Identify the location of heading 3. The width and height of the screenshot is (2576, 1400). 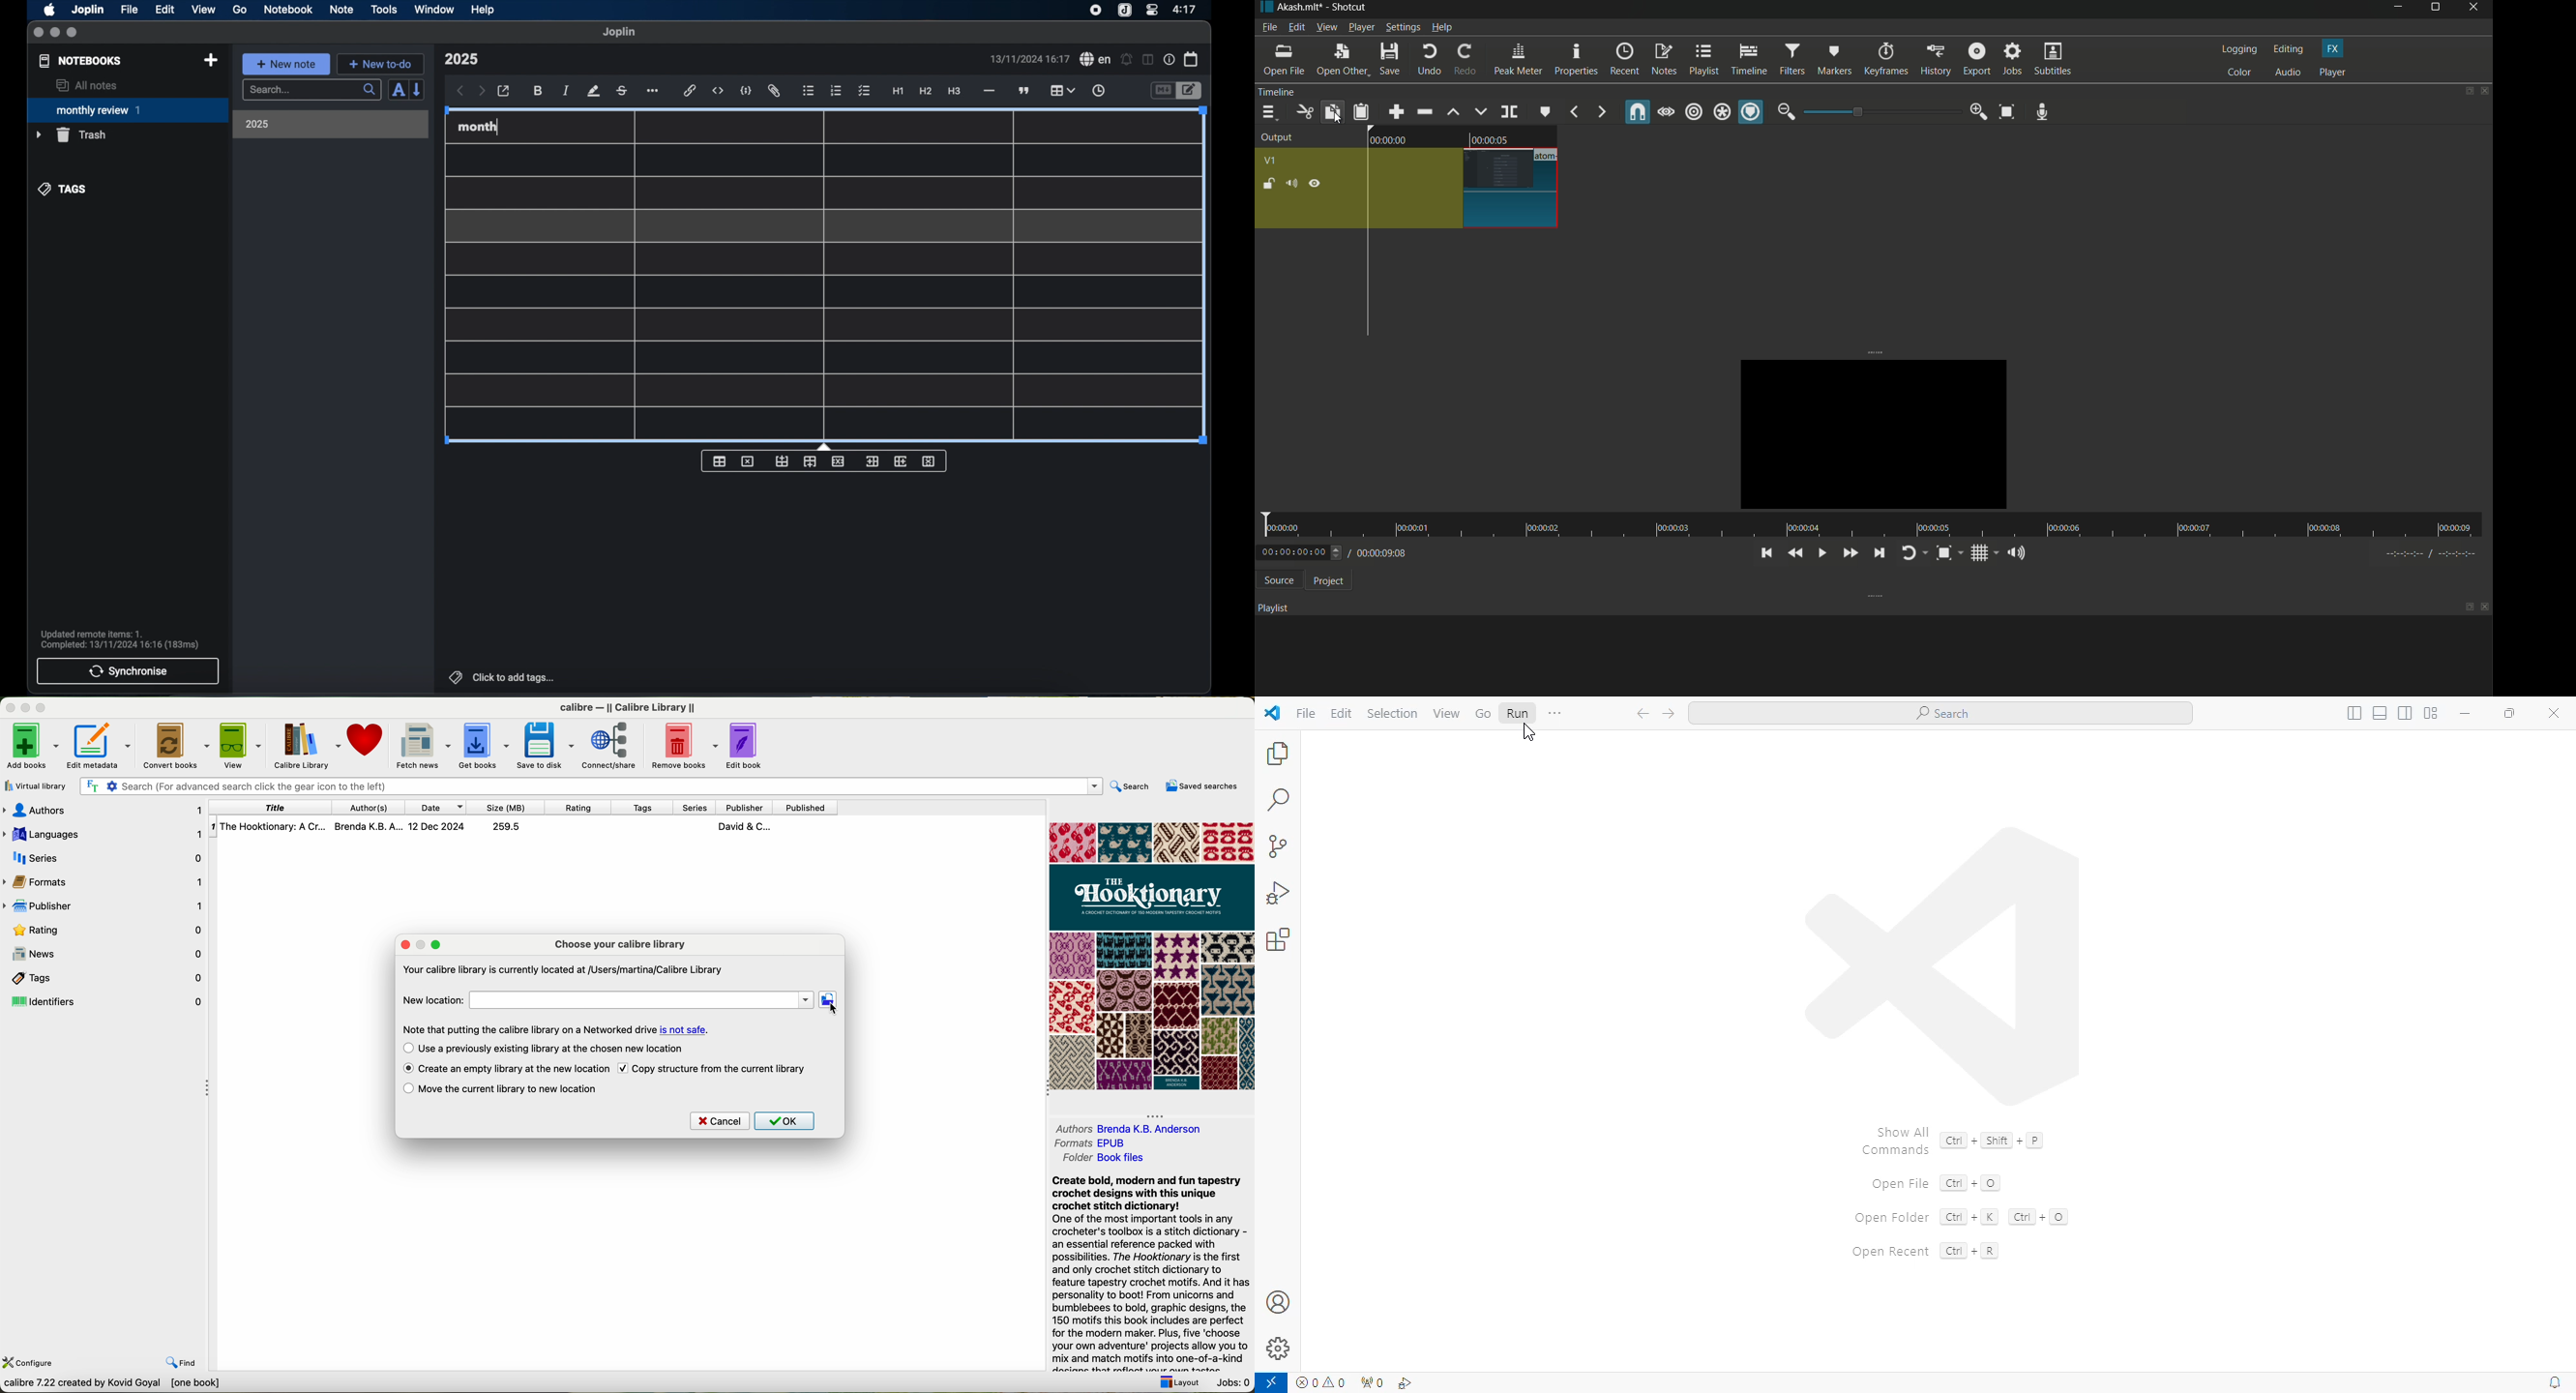
(954, 92).